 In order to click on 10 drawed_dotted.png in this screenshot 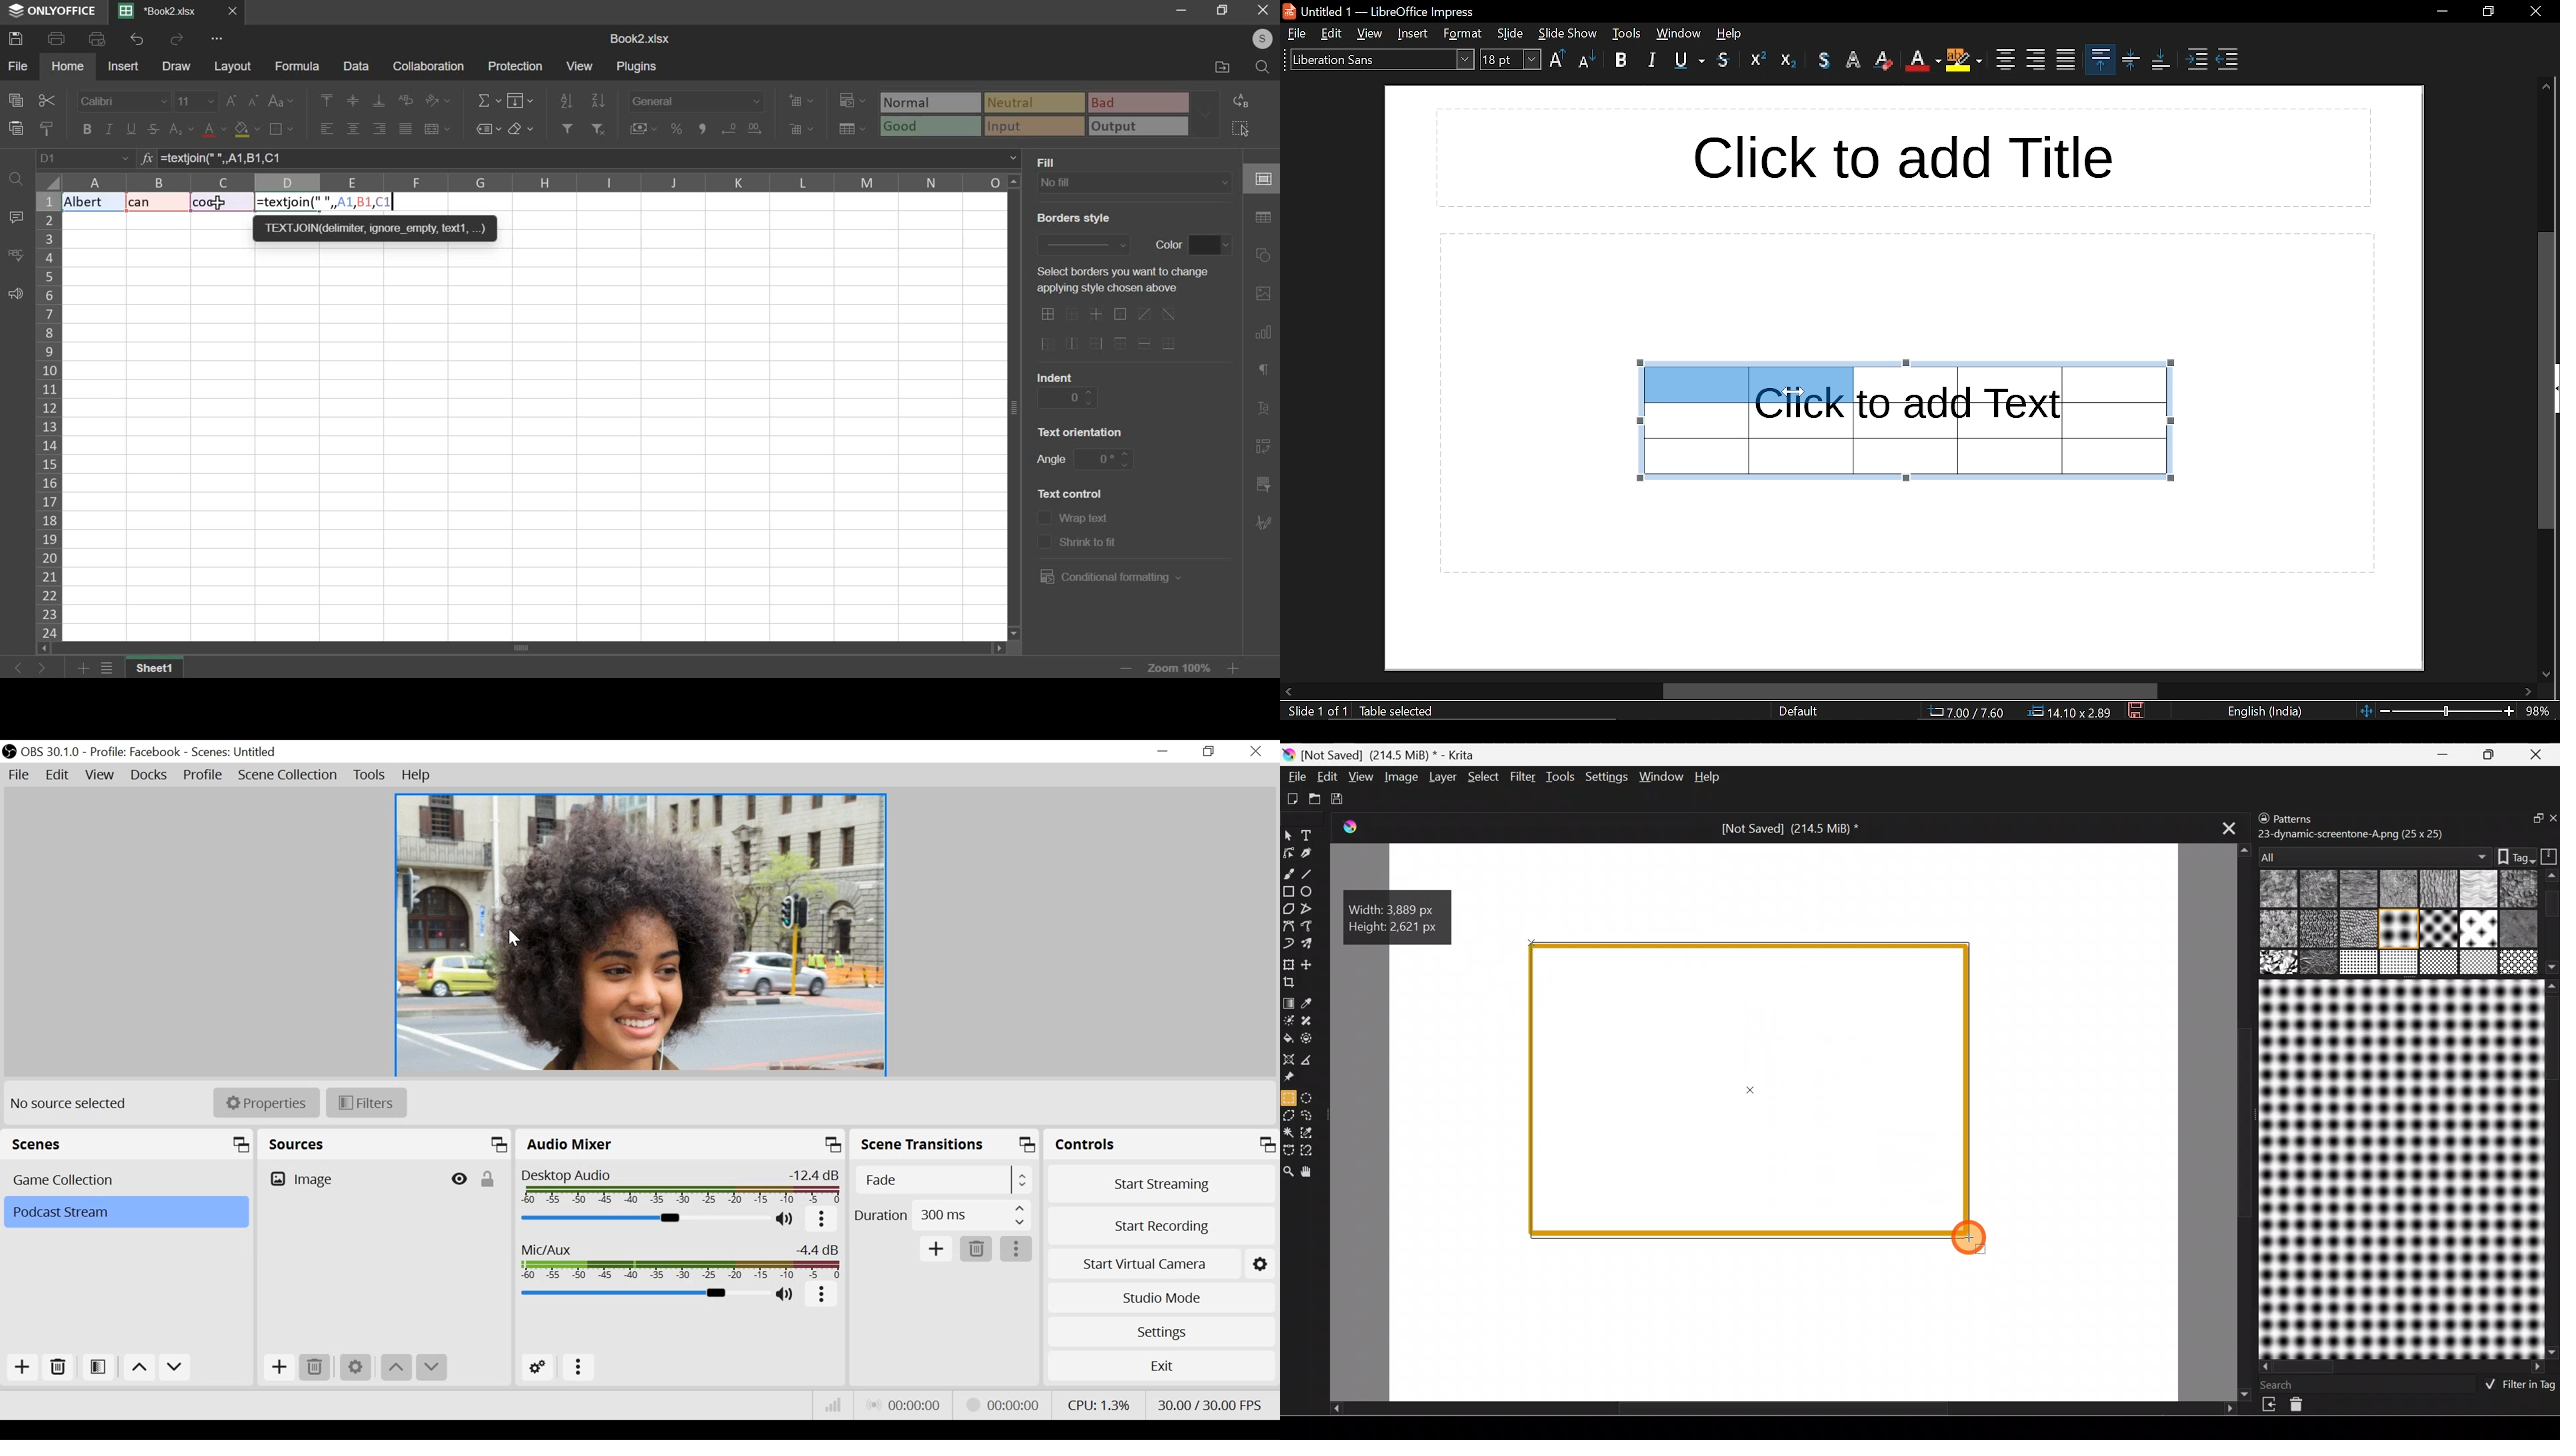, I will do `click(2397, 931)`.